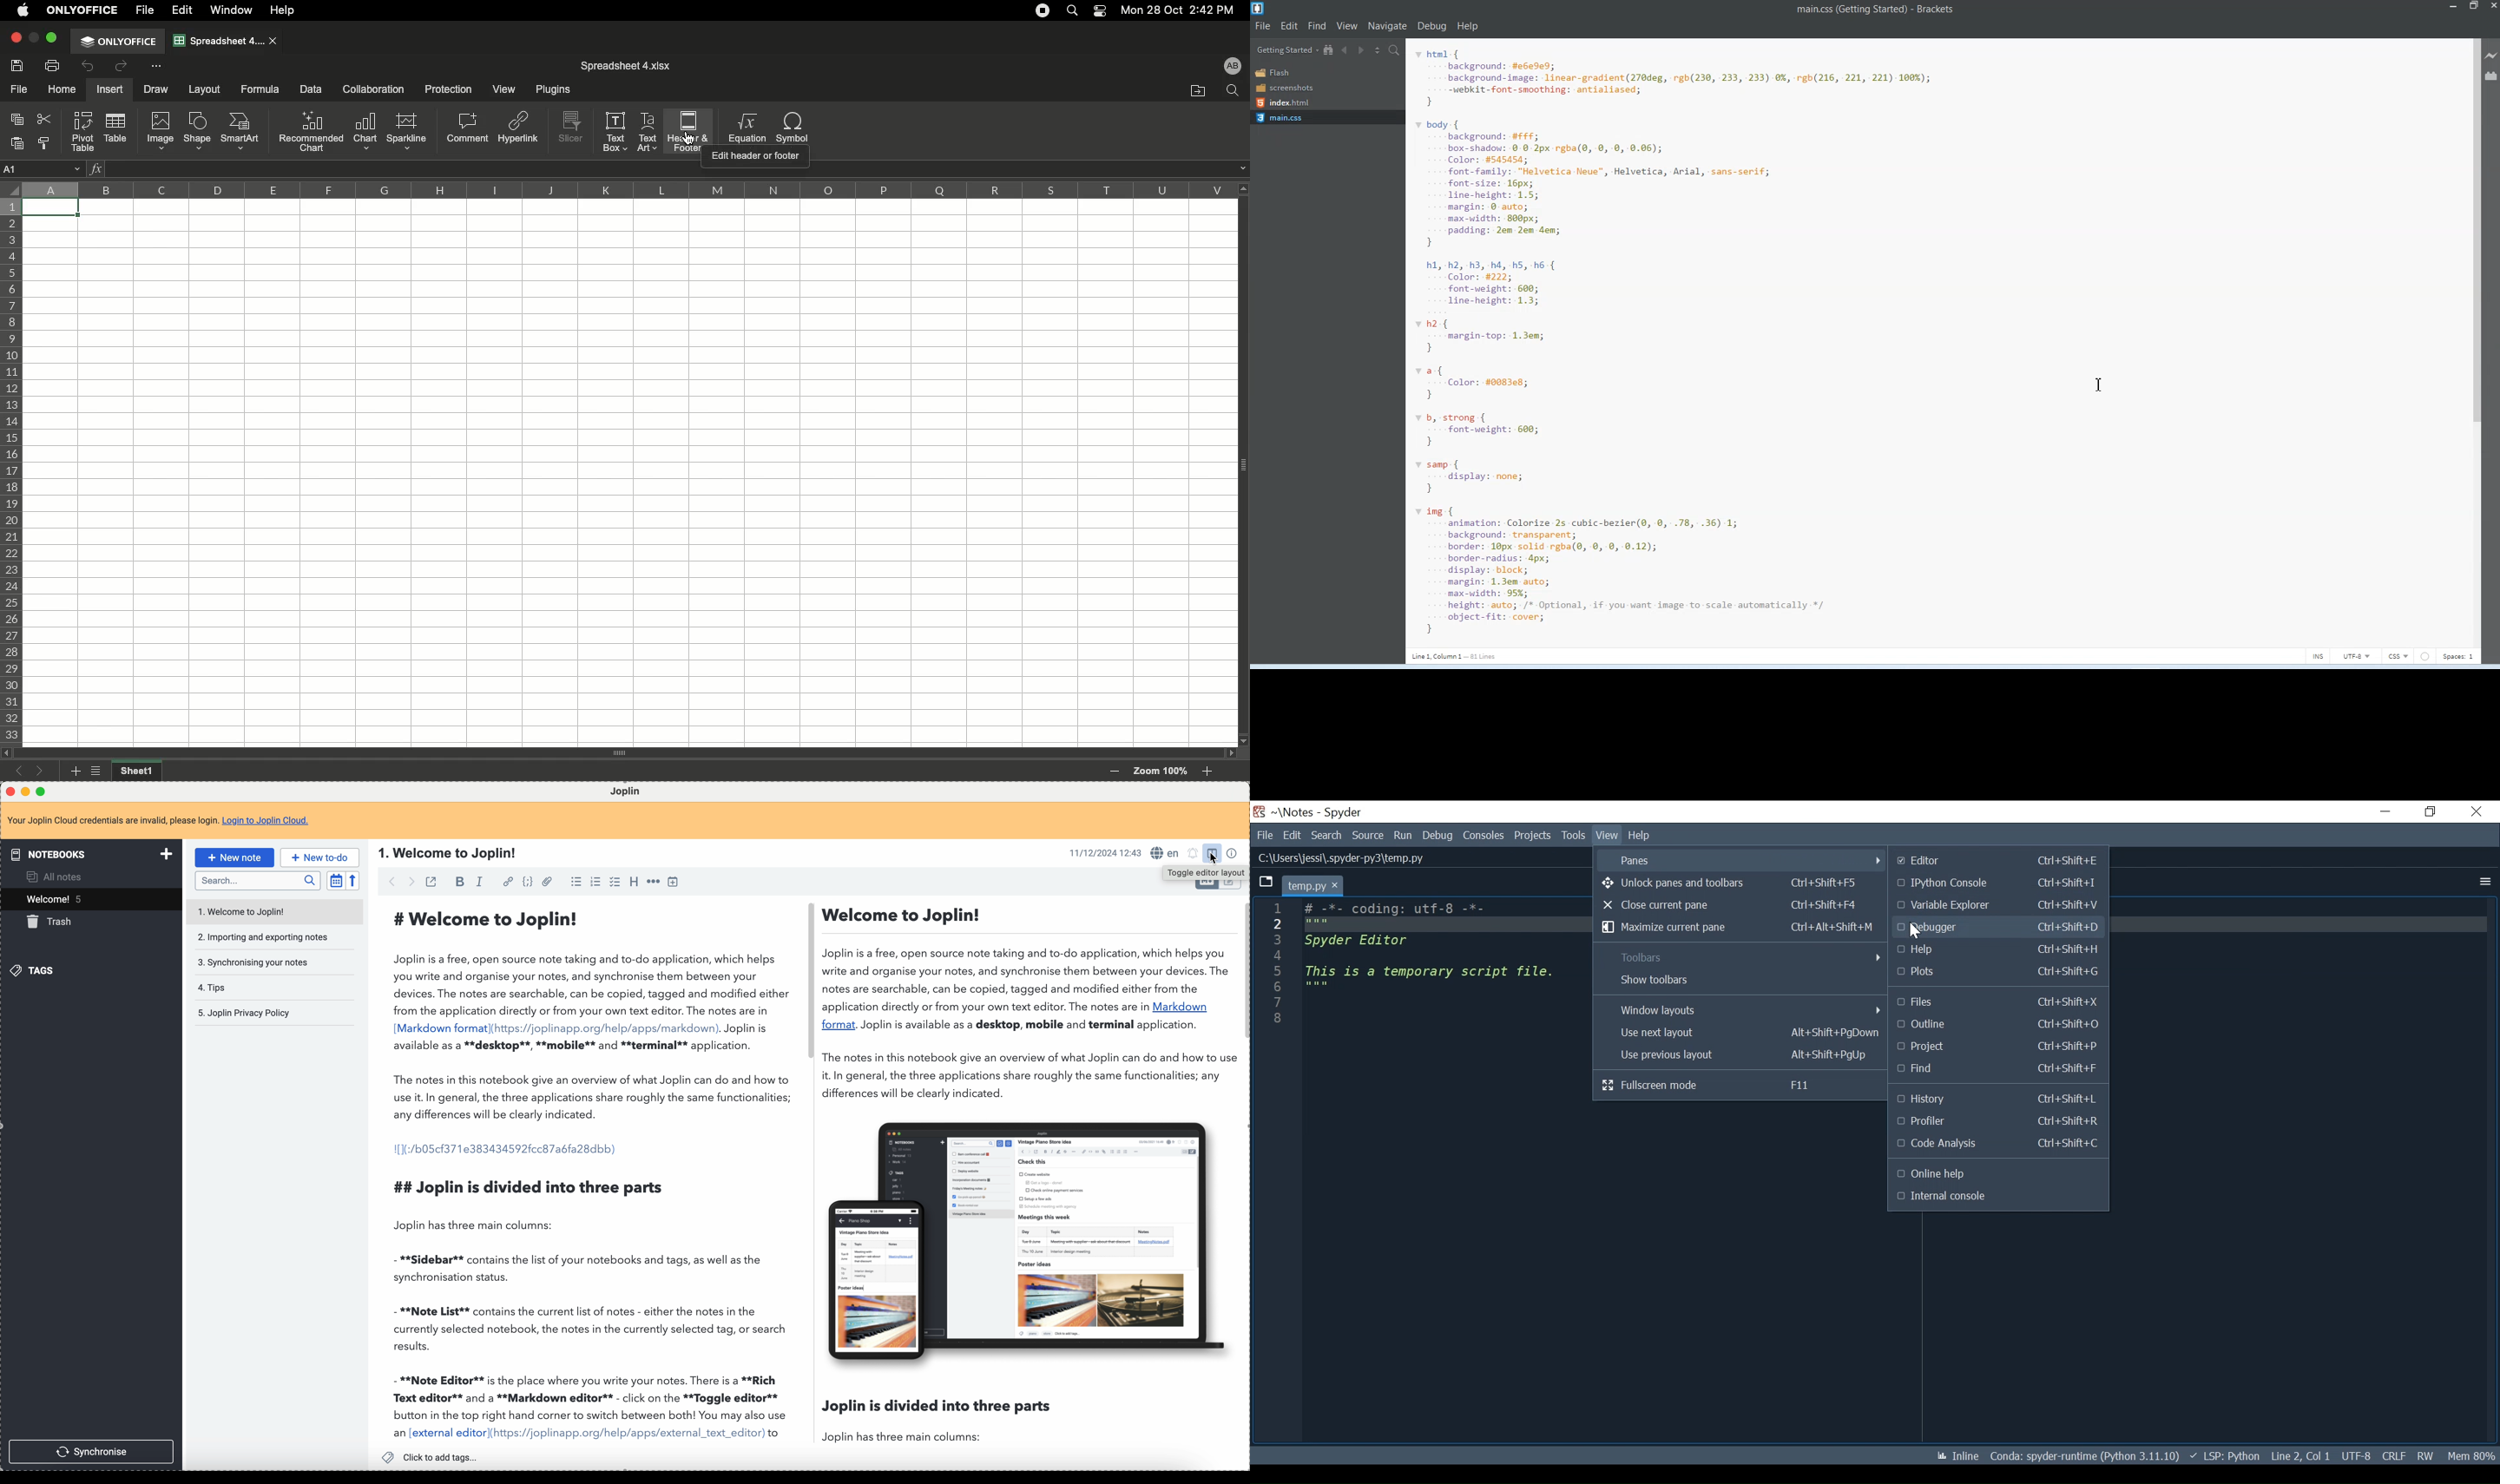 This screenshot has height=1484, width=2520. Describe the element at coordinates (616, 881) in the screenshot. I see `checkbox` at that location.